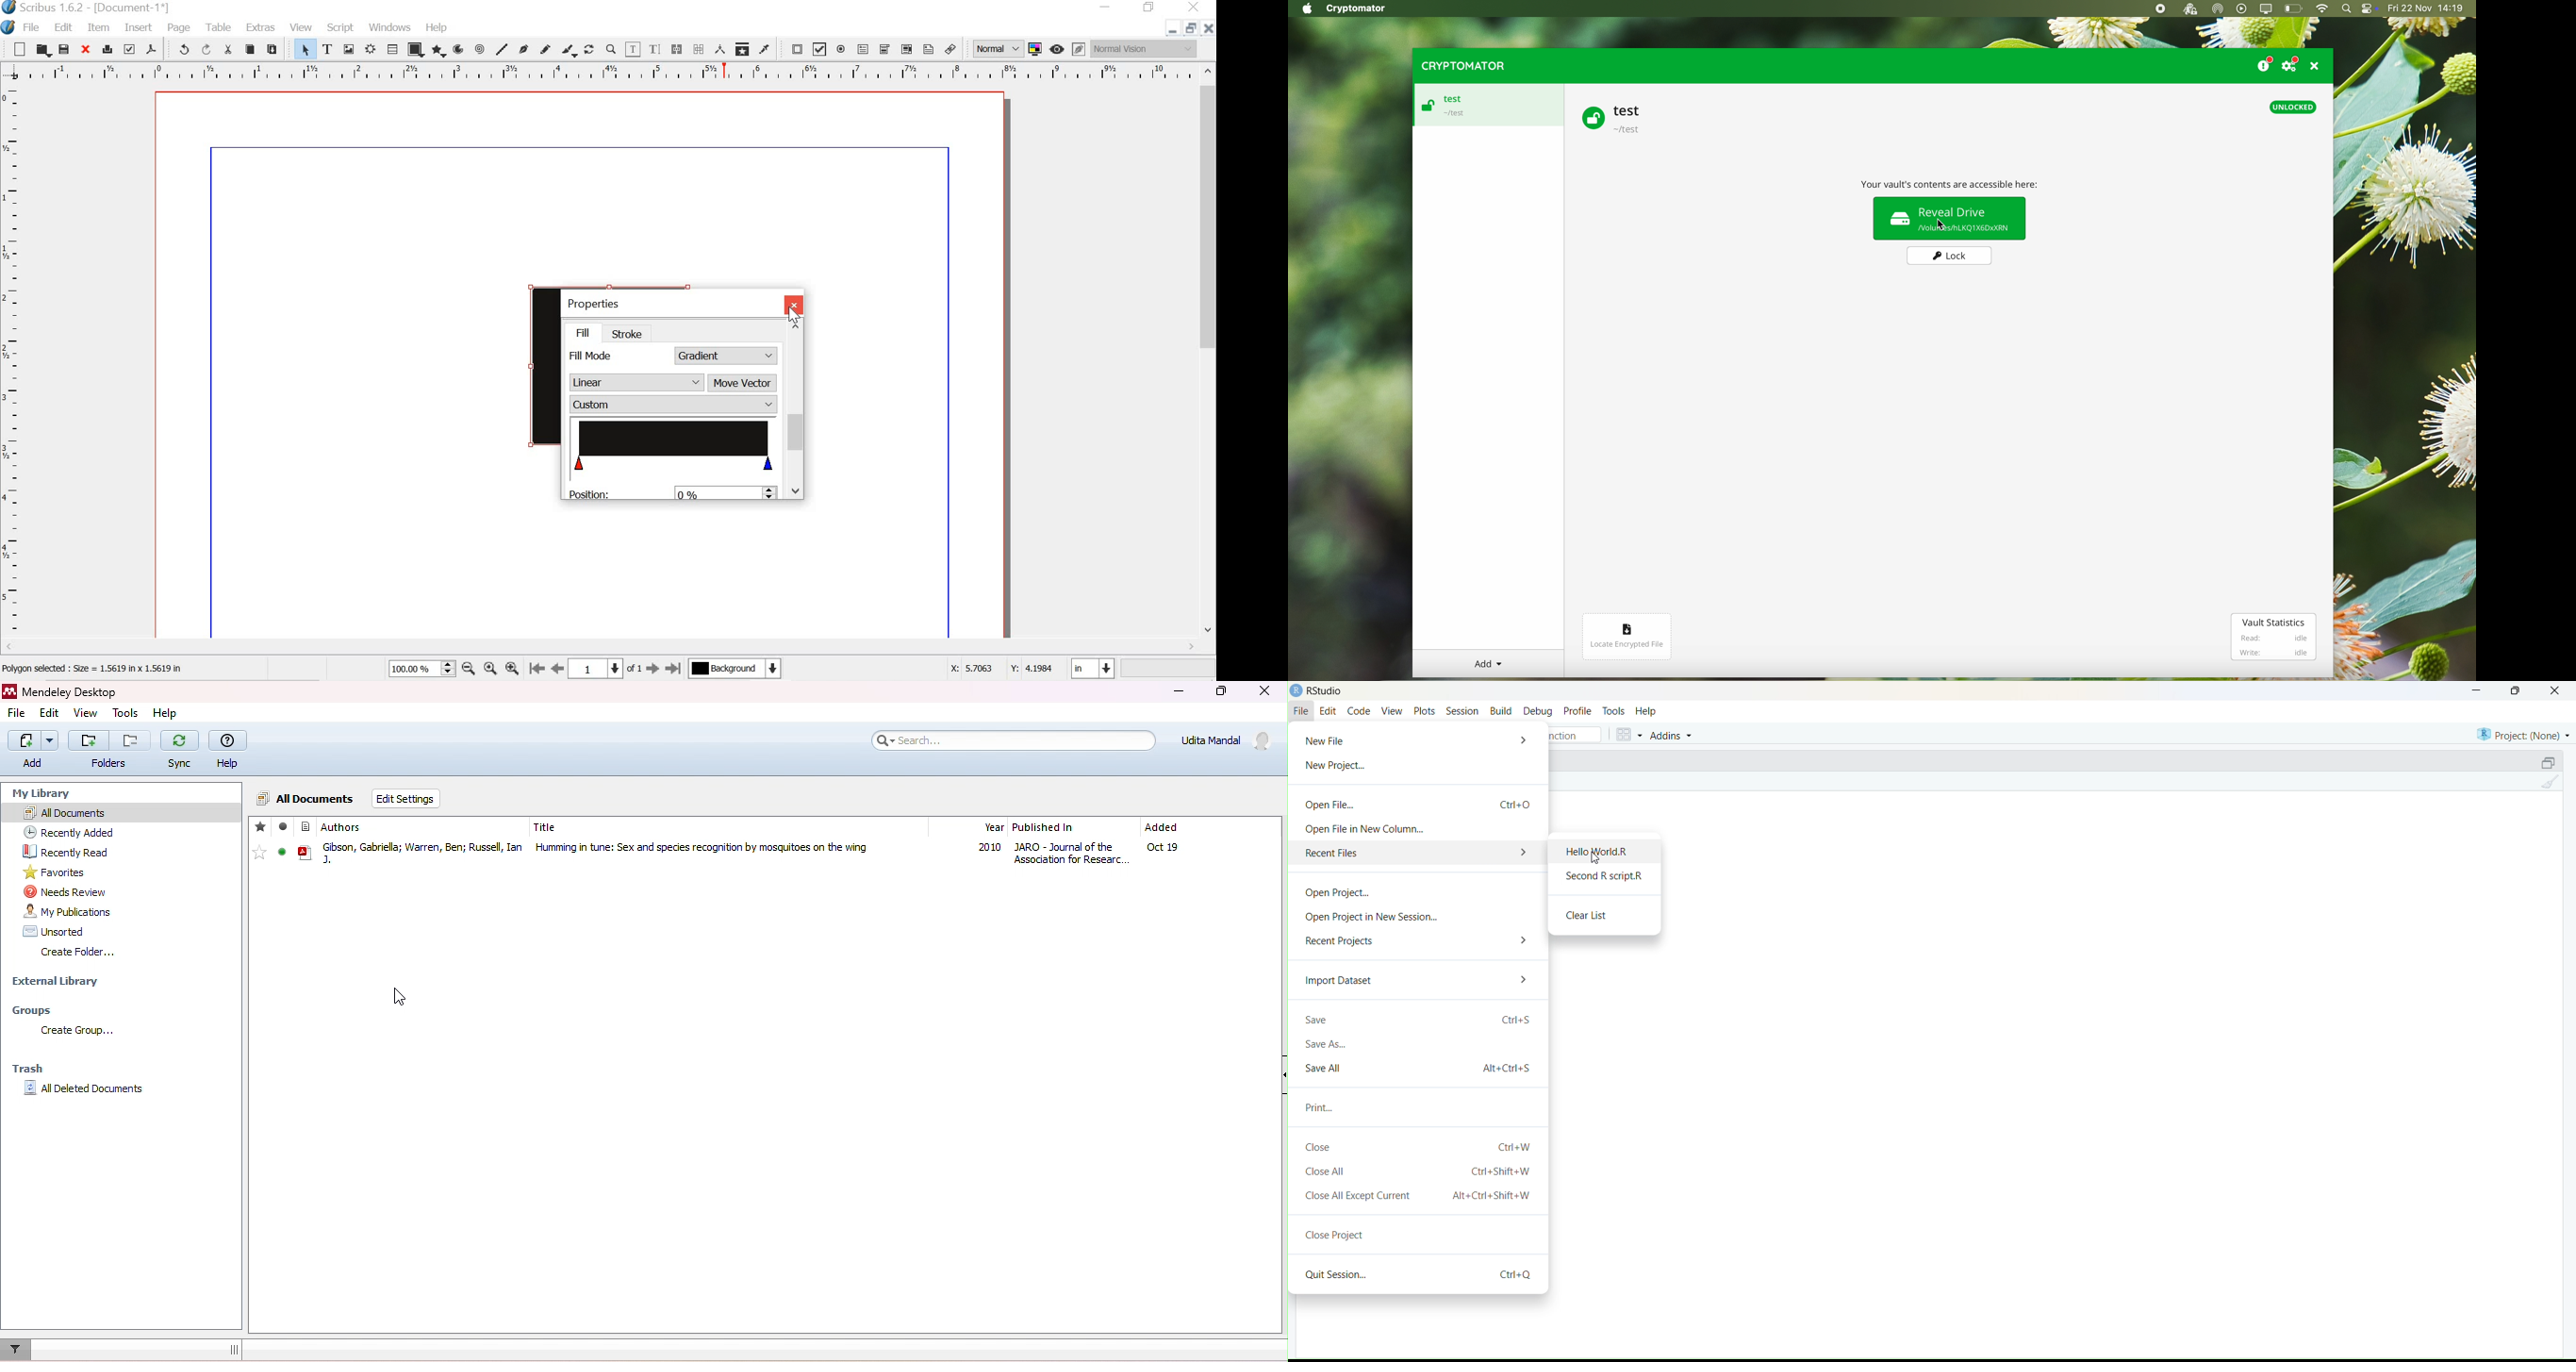 The image size is (2576, 1372). What do you see at coordinates (1646, 712) in the screenshot?
I see `Help` at bounding box center [1646, 712].